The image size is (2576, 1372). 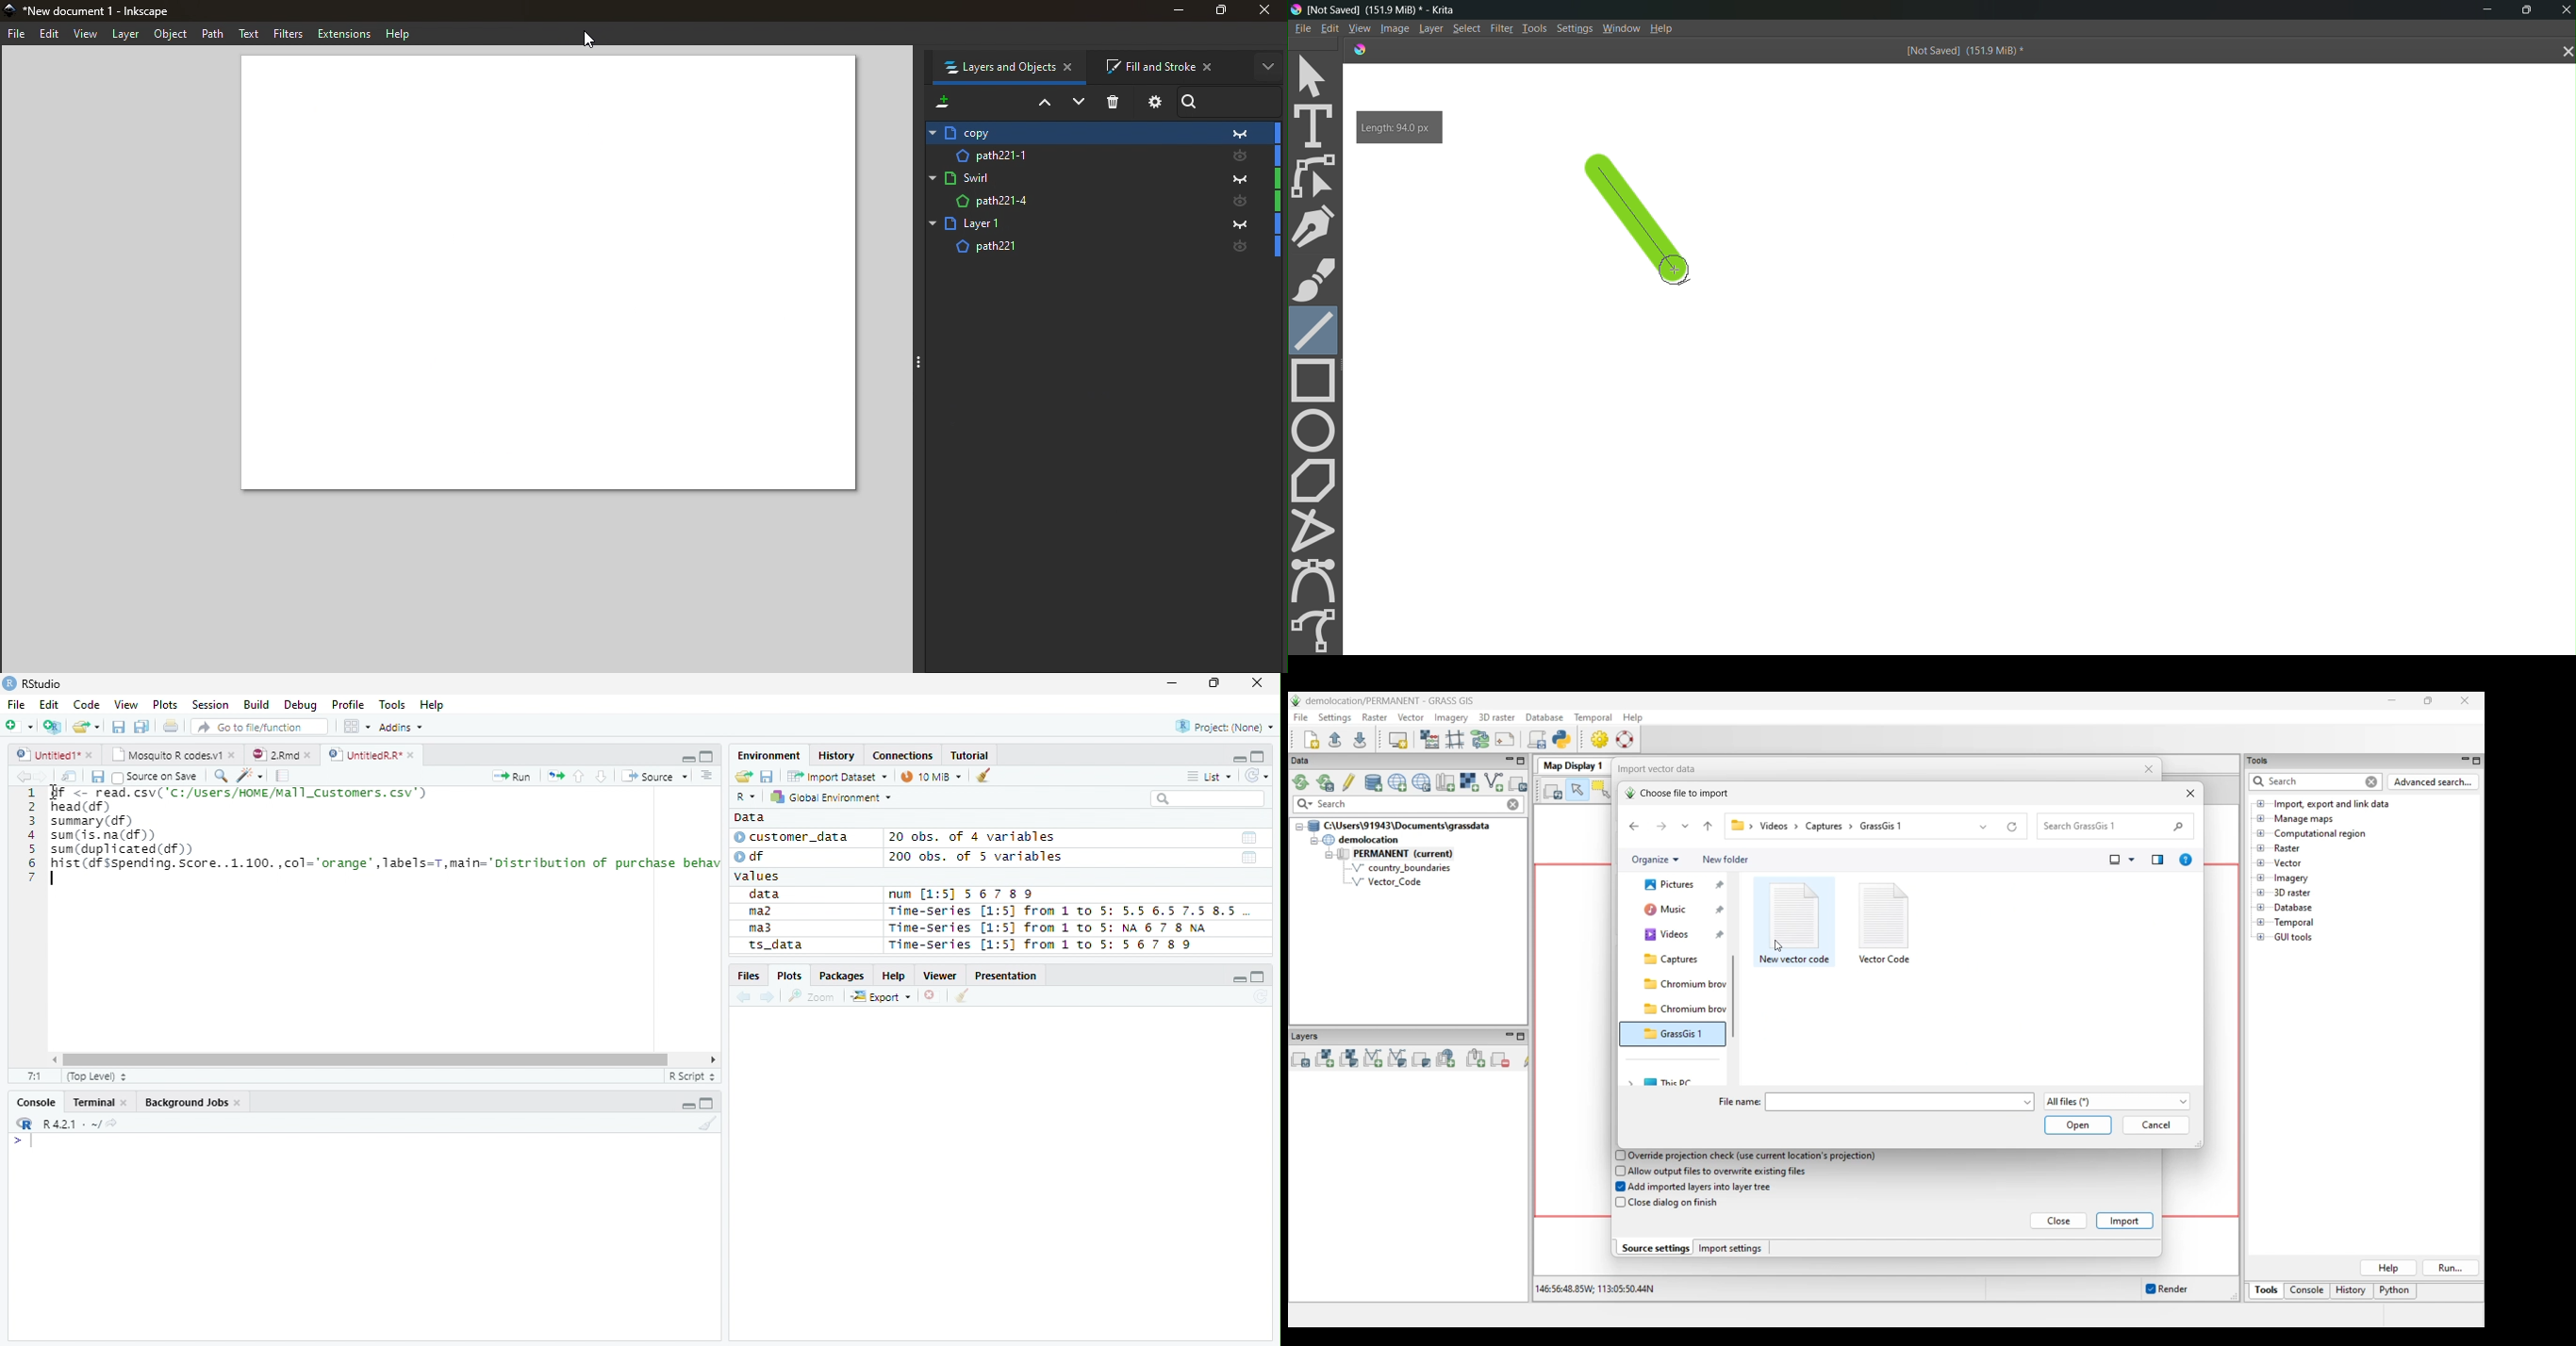 What do you see at coordinates (403, 726) in the screenshot?
I see `Addins` at bounding box center [403, 726].